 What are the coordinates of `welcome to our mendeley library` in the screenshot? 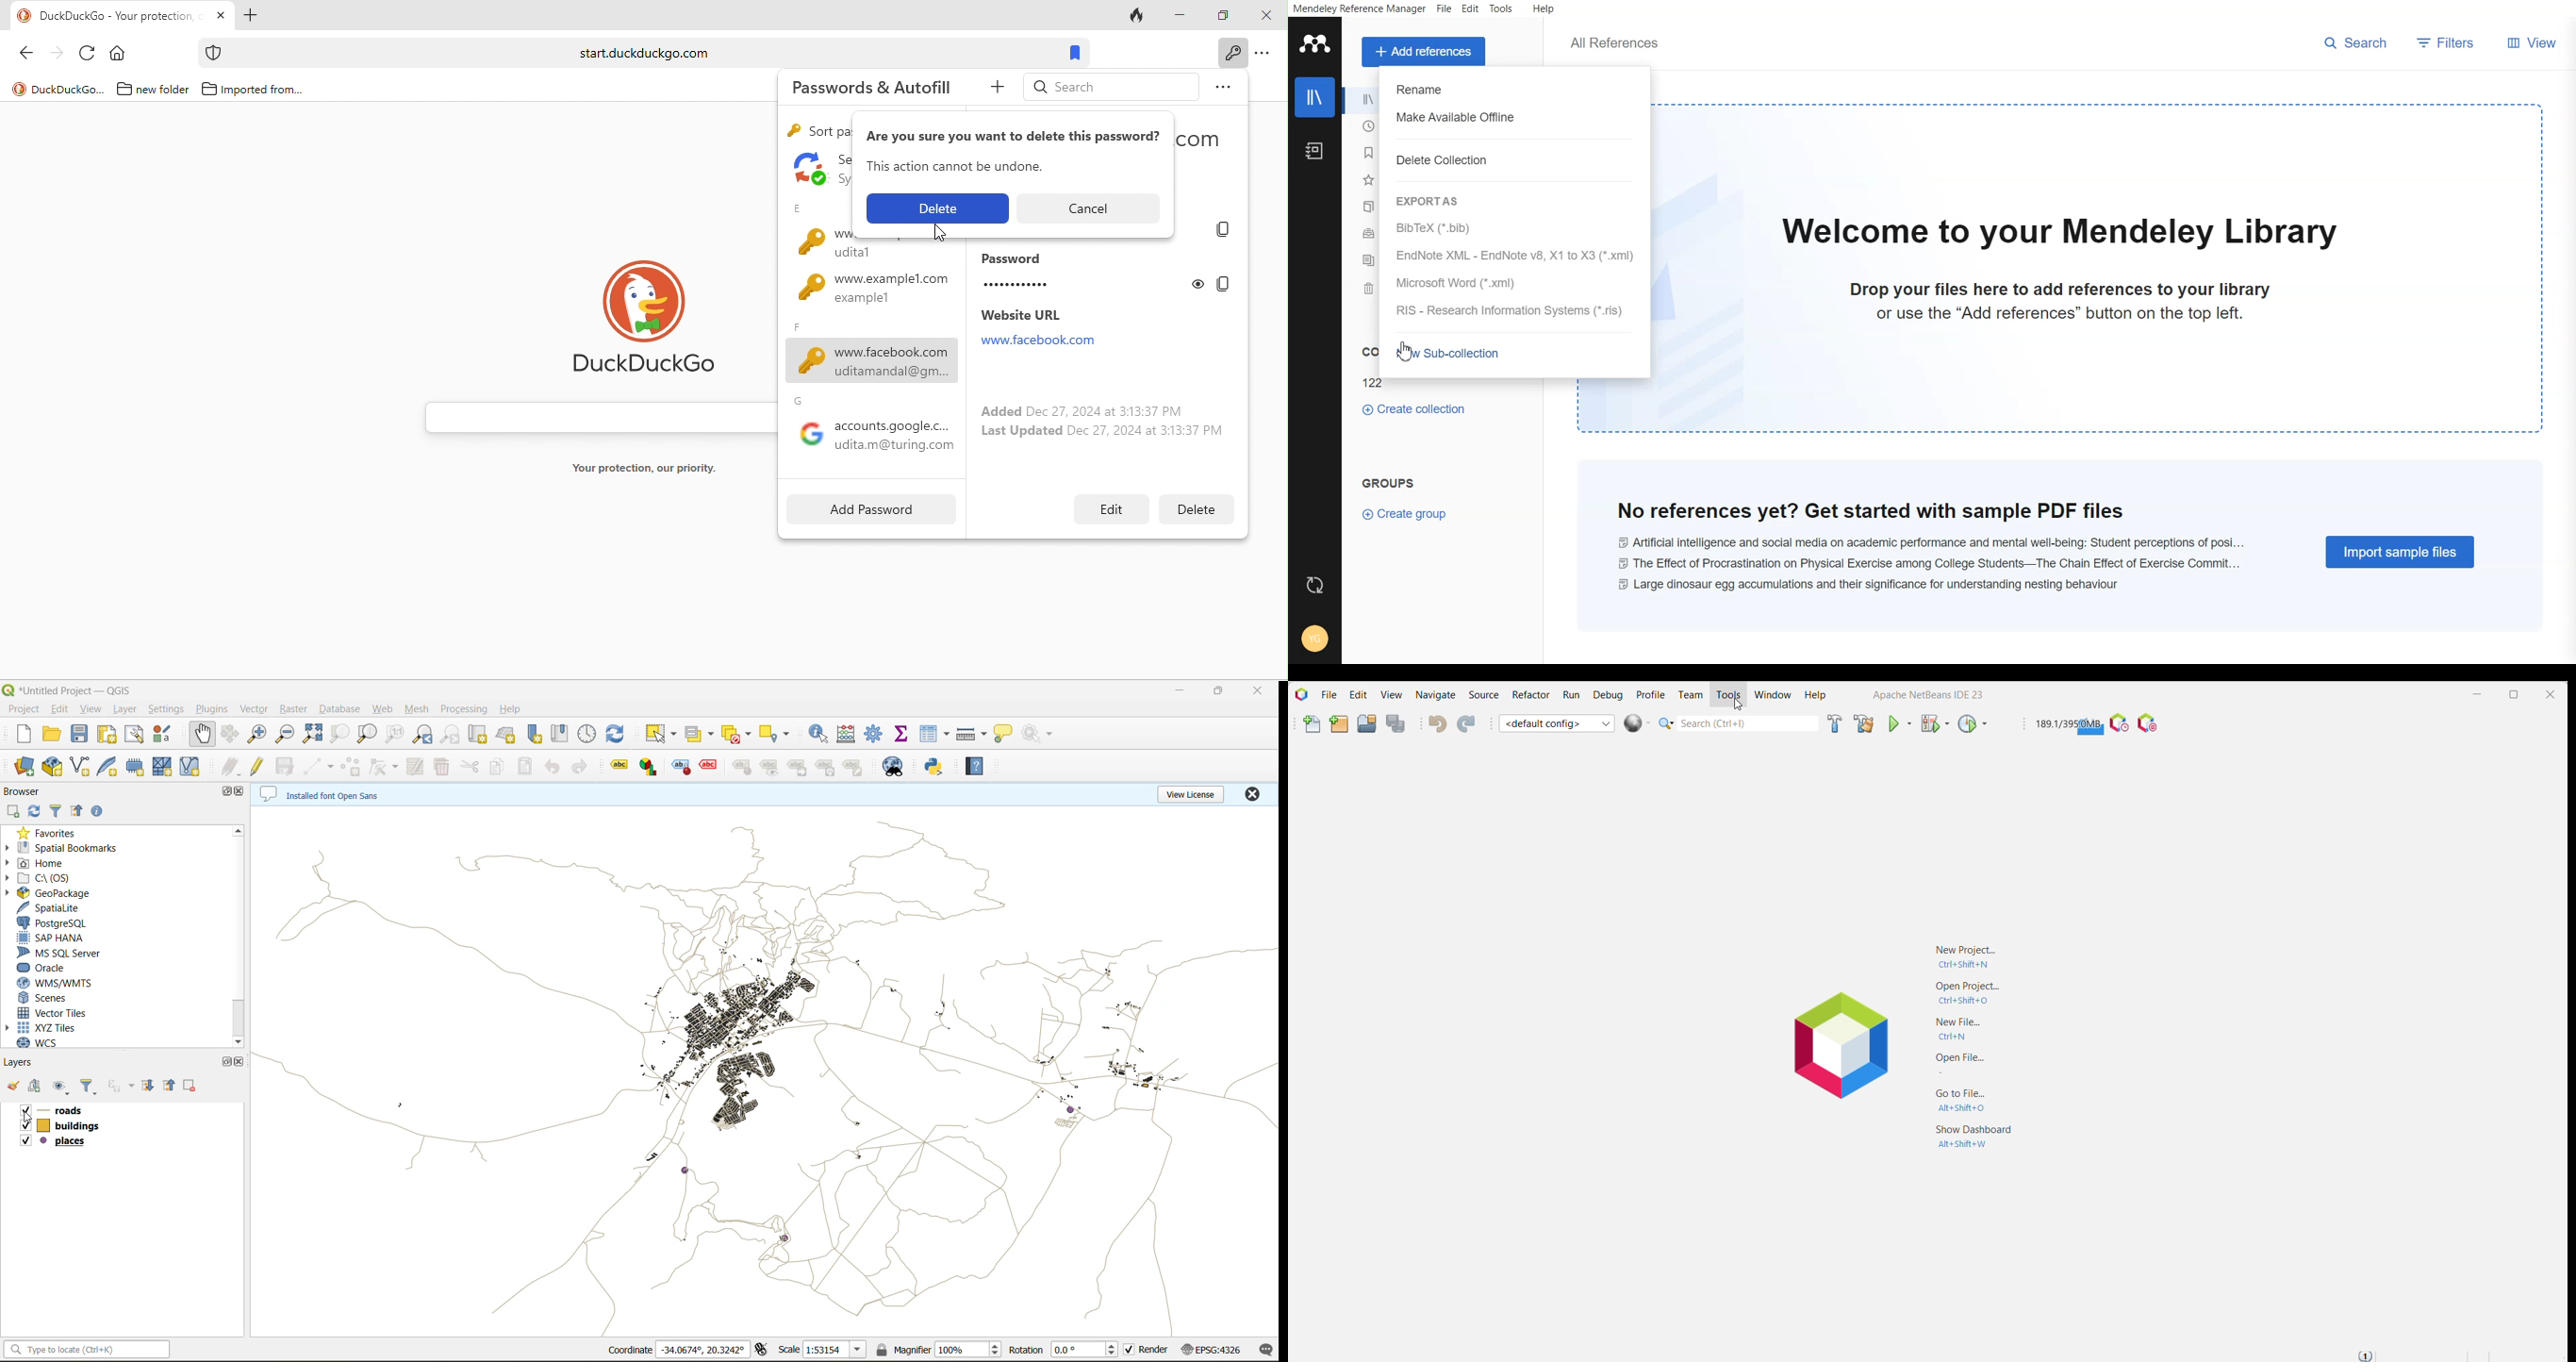 It's located at (2059, 232).